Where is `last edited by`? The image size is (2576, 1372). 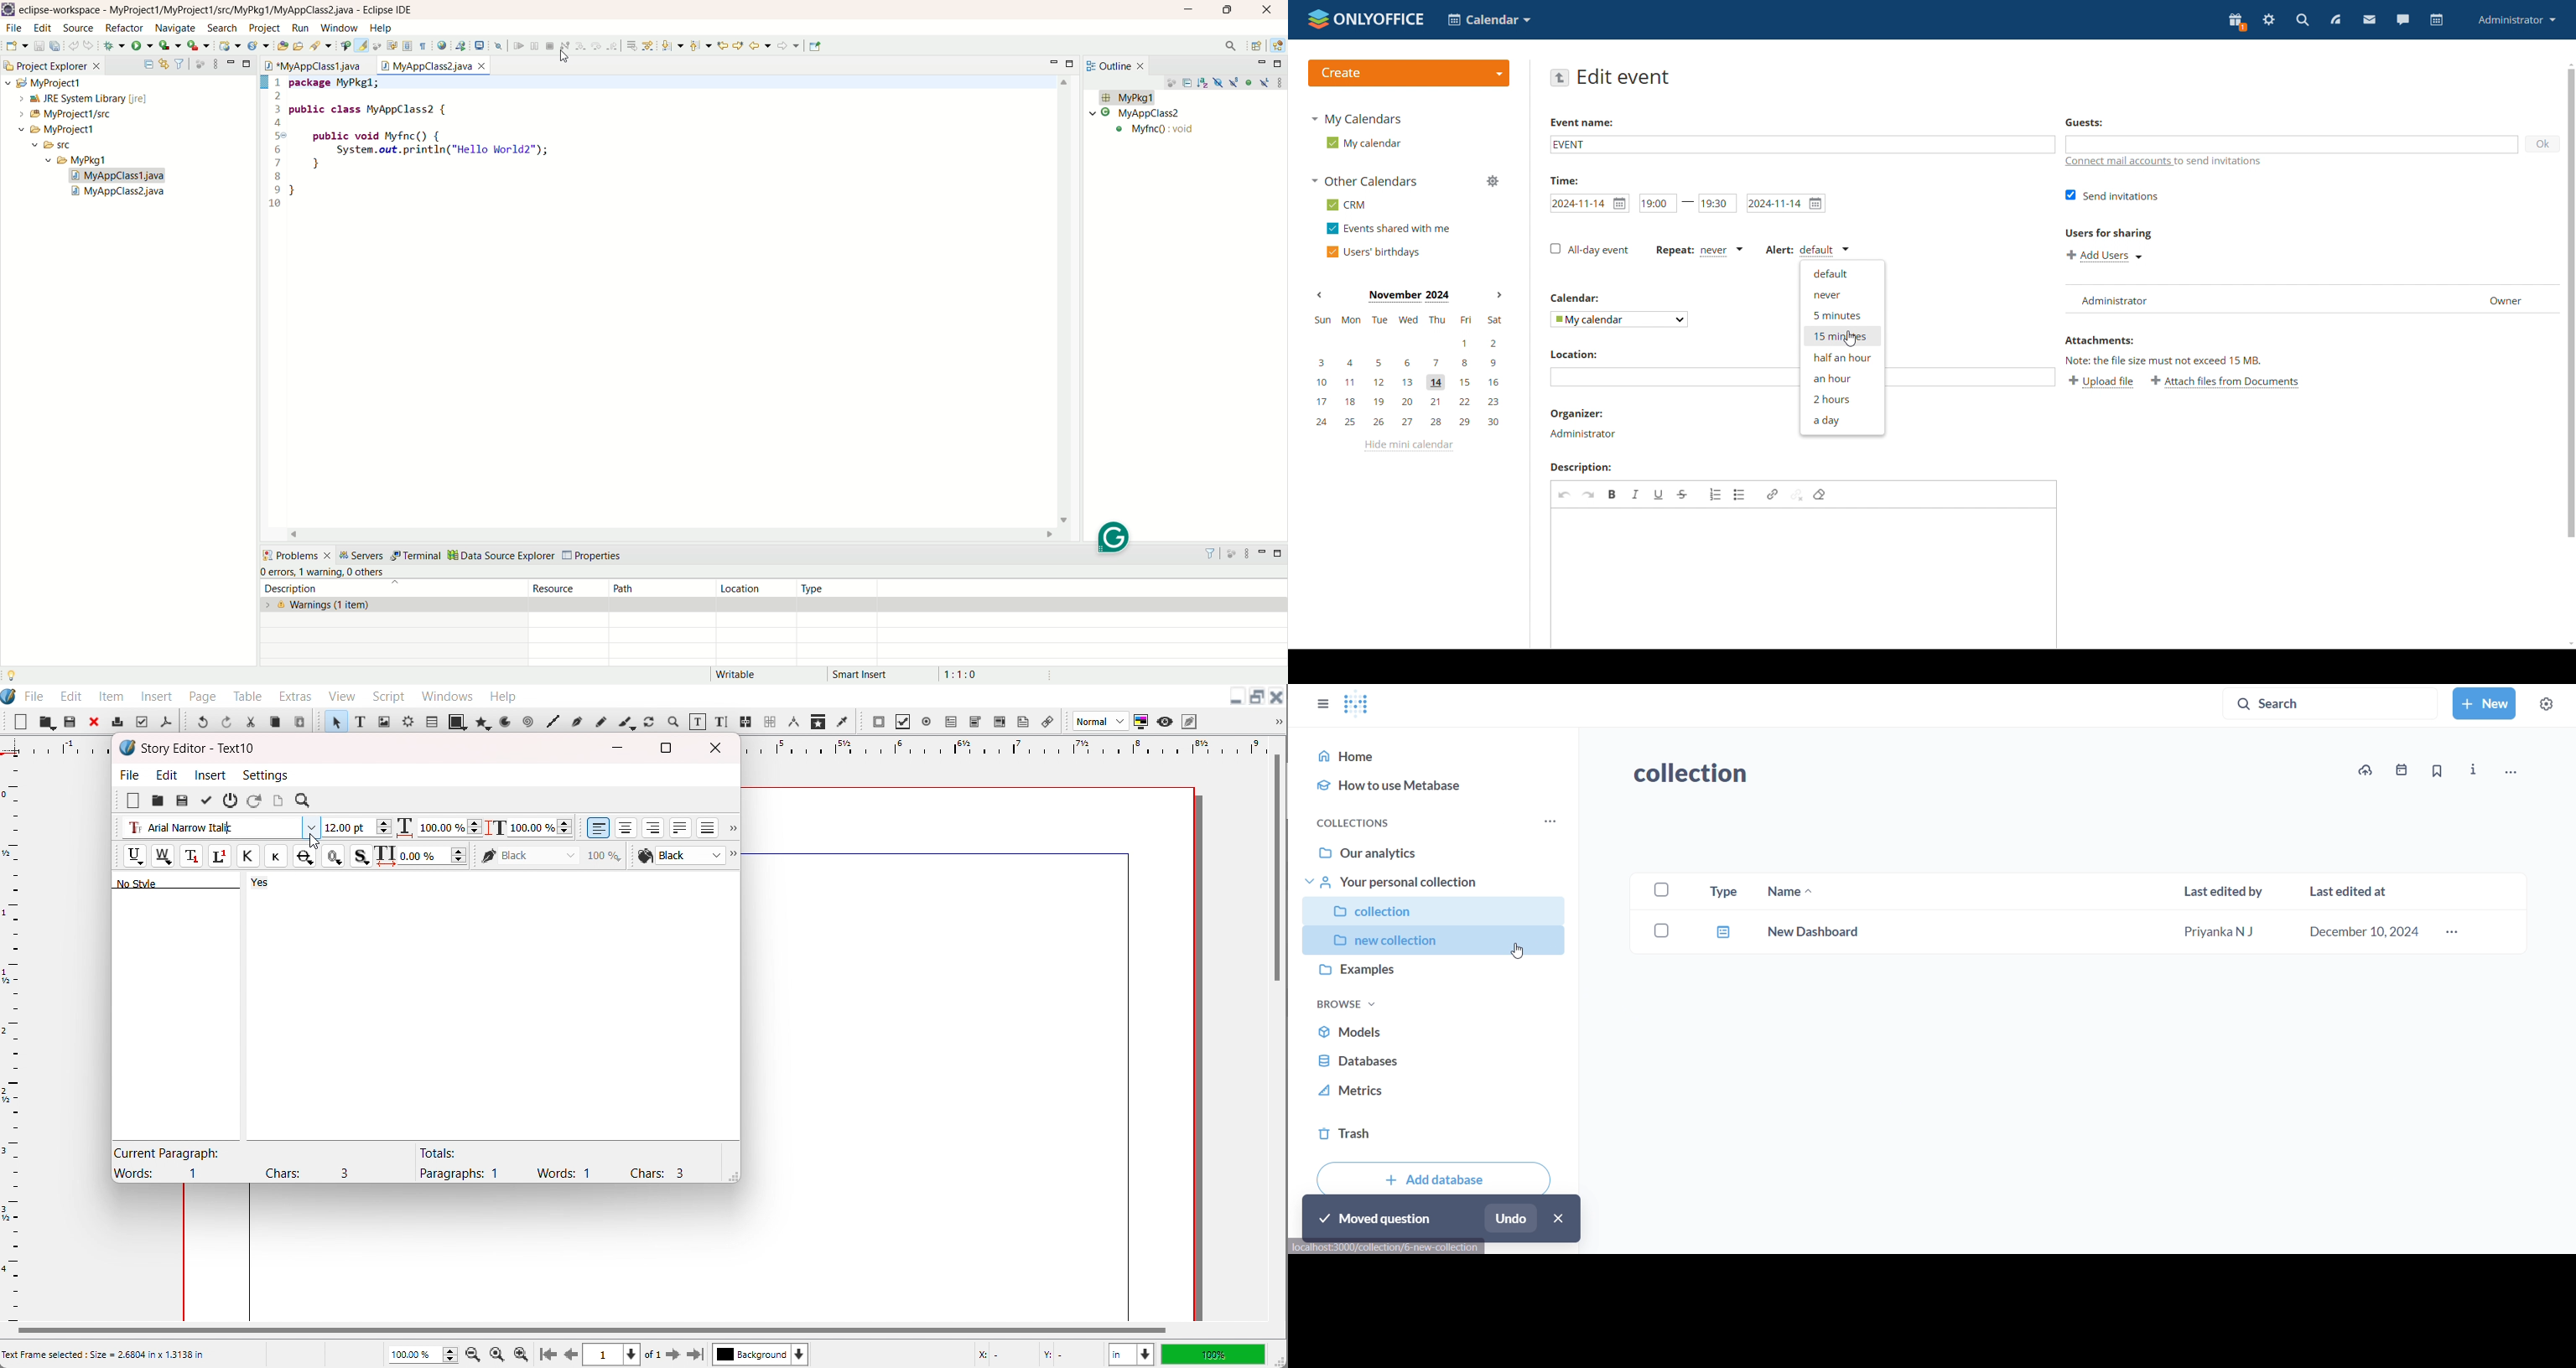 last edited by is located at coordinates (2226, 893).